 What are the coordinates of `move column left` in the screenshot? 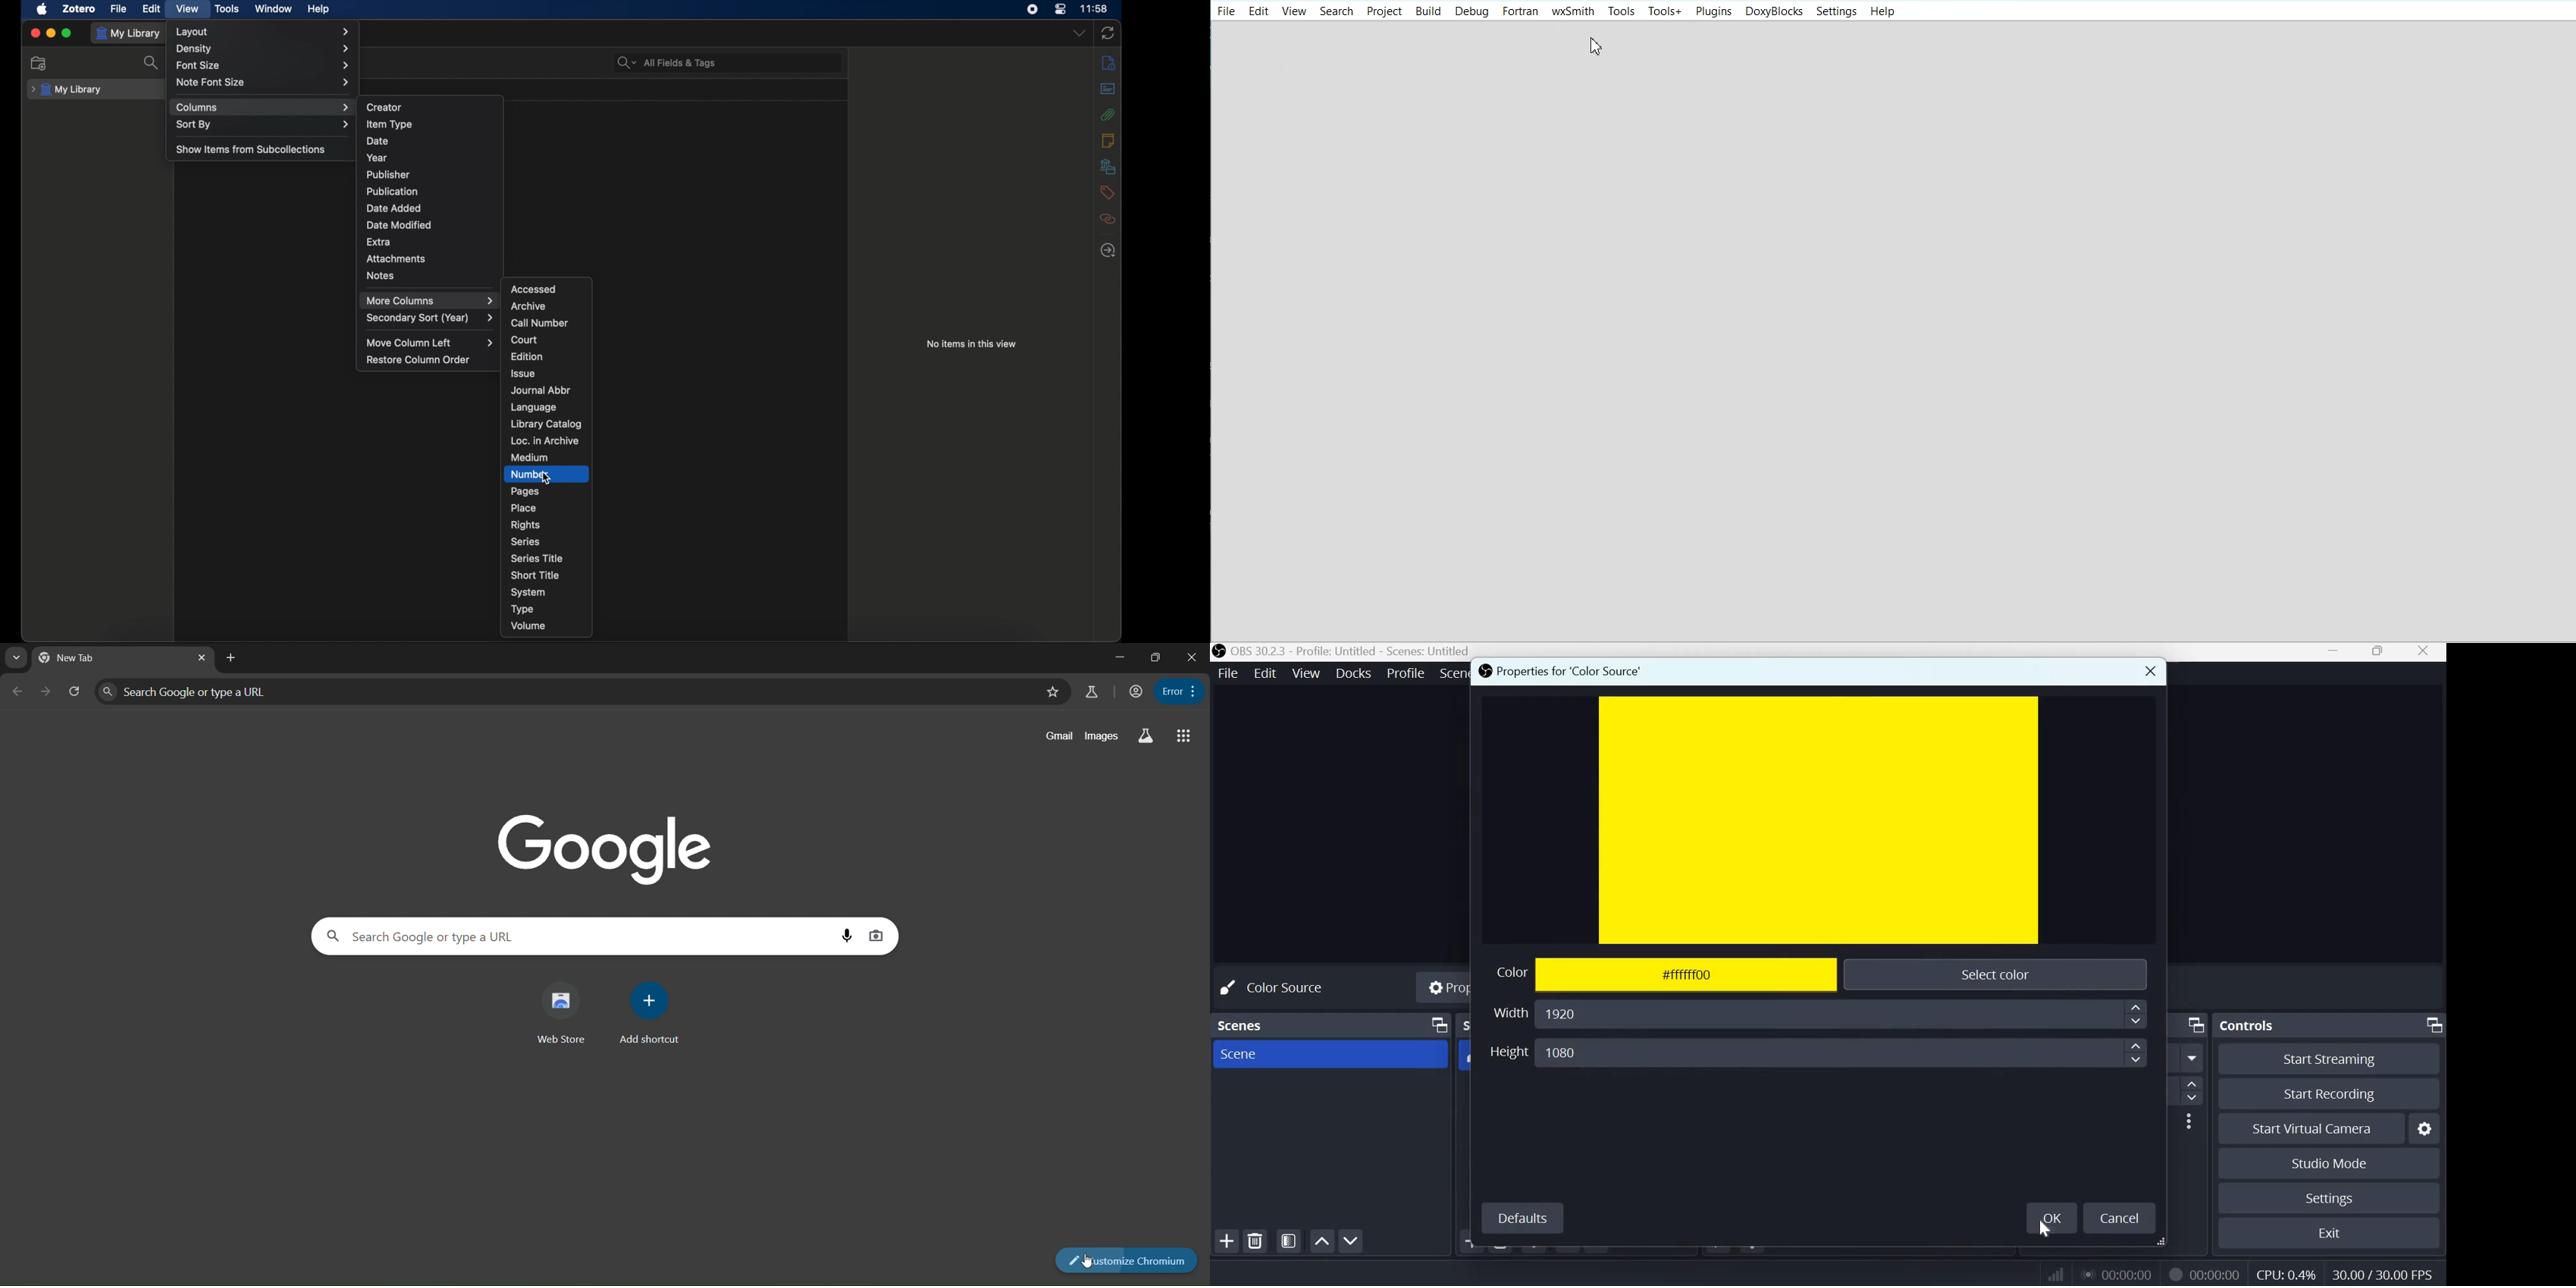 It's located at (430, 343).